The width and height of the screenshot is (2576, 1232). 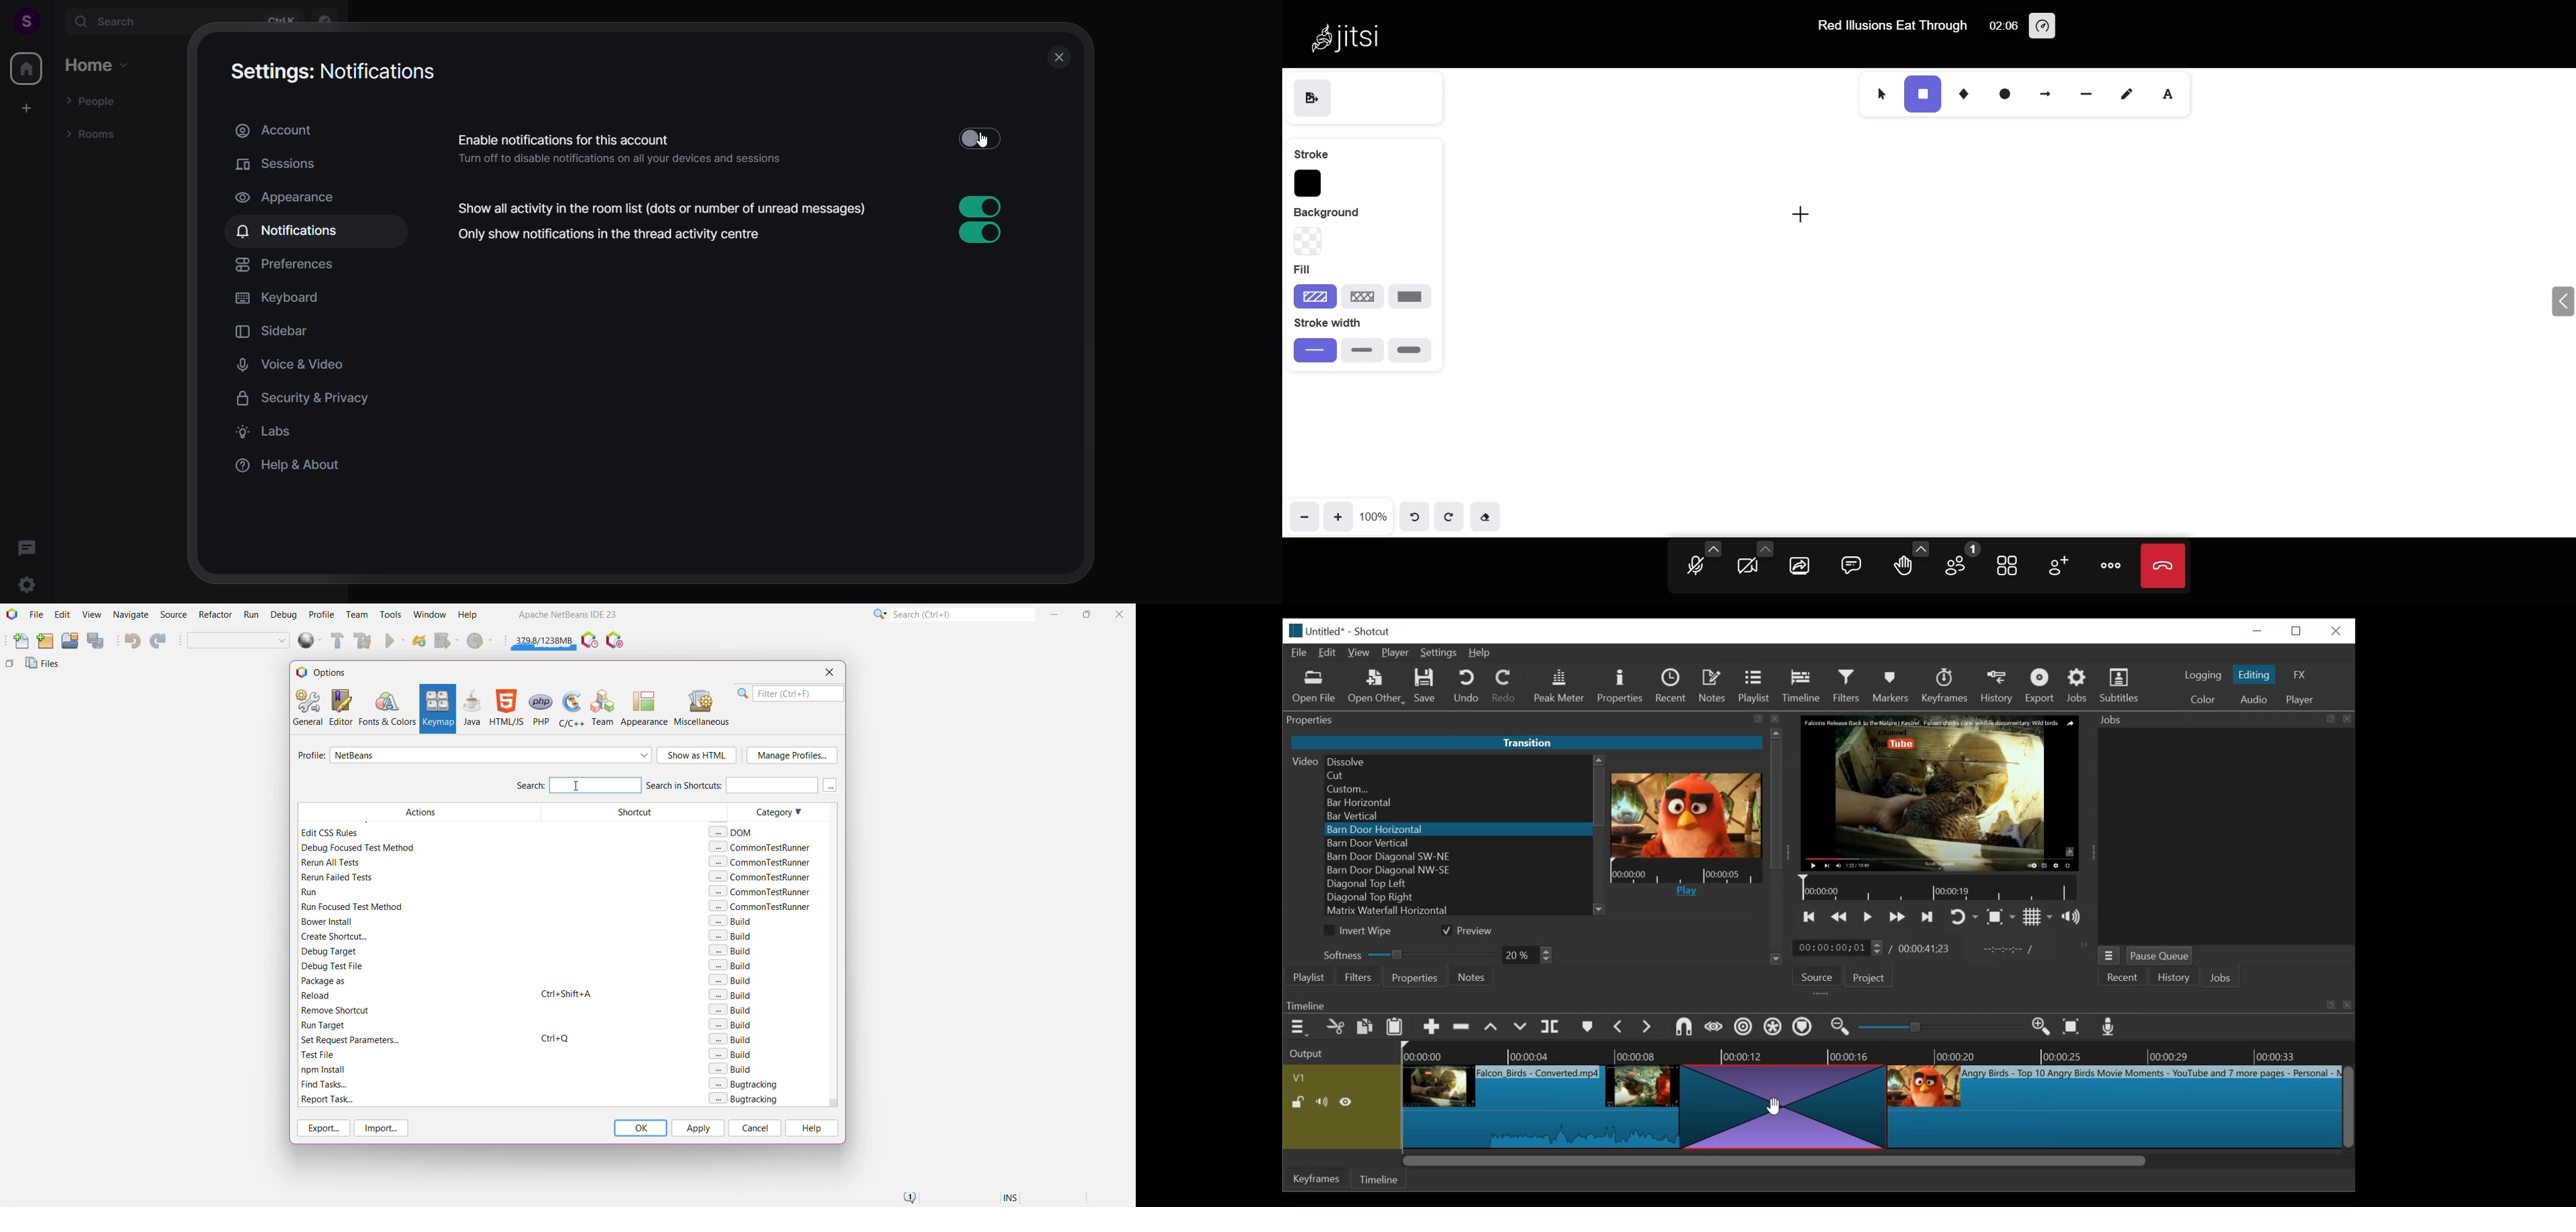 I want to click on Dissolve, so click(x=1458, y=761).